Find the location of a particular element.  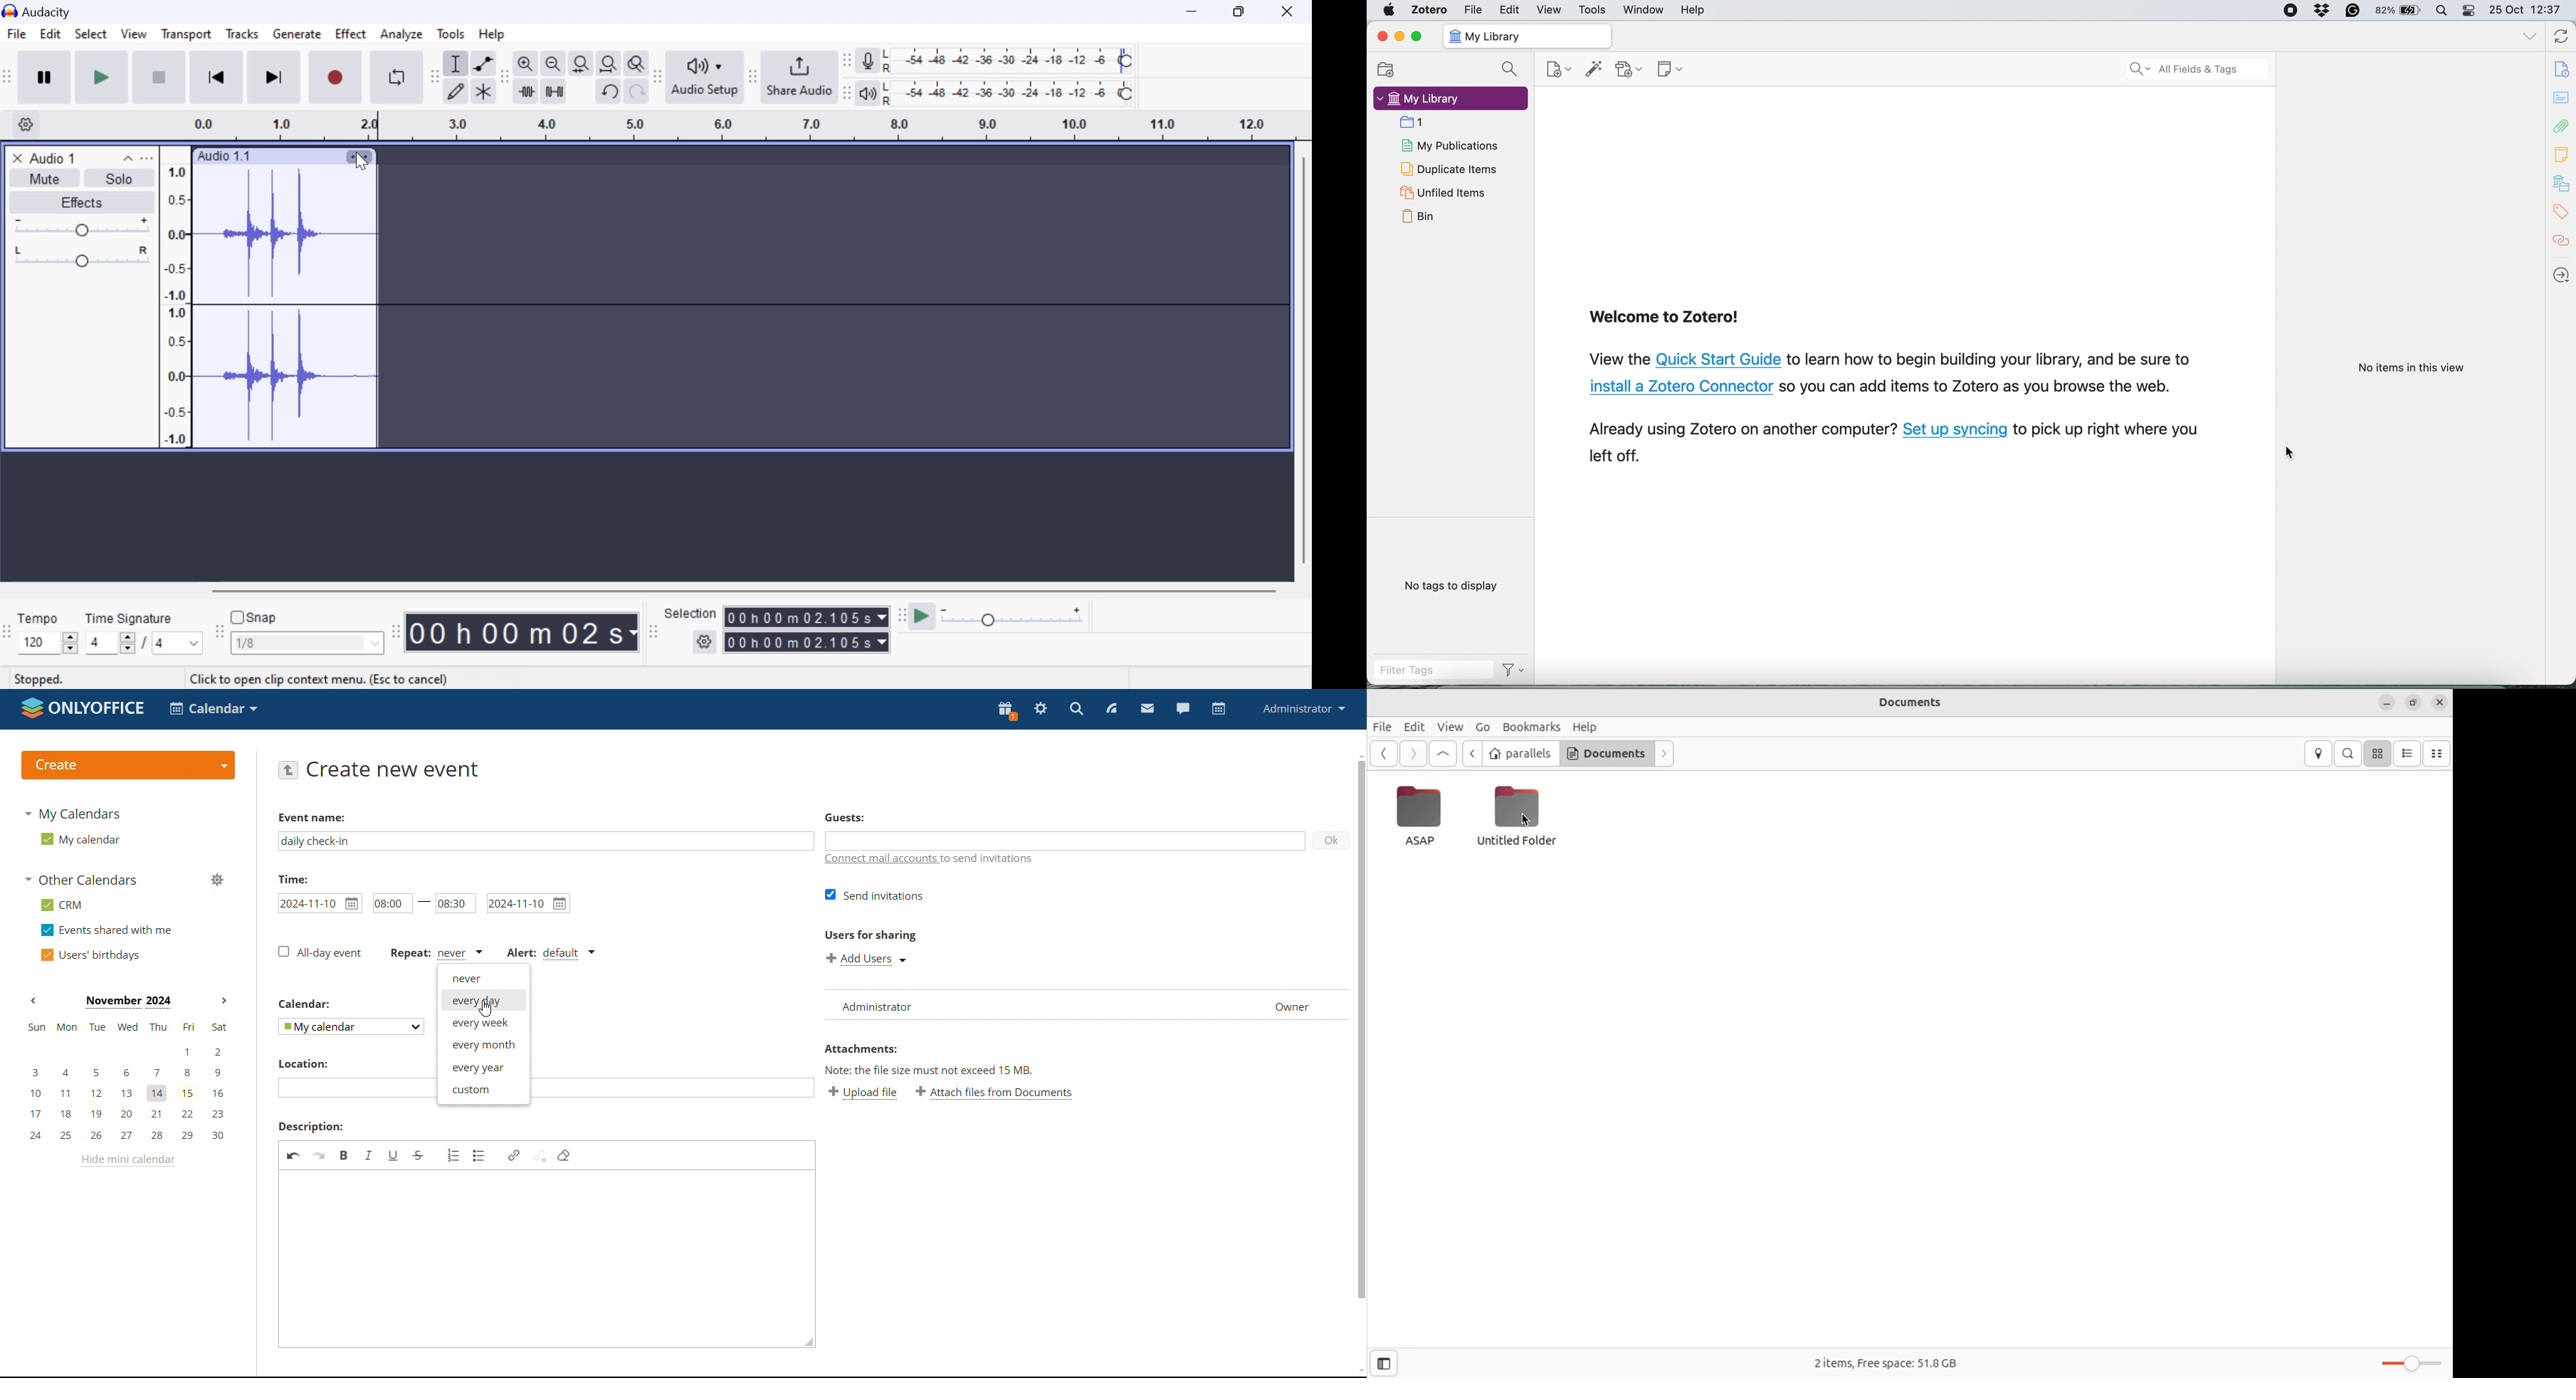

mail is located at coordinates (1148, 709).